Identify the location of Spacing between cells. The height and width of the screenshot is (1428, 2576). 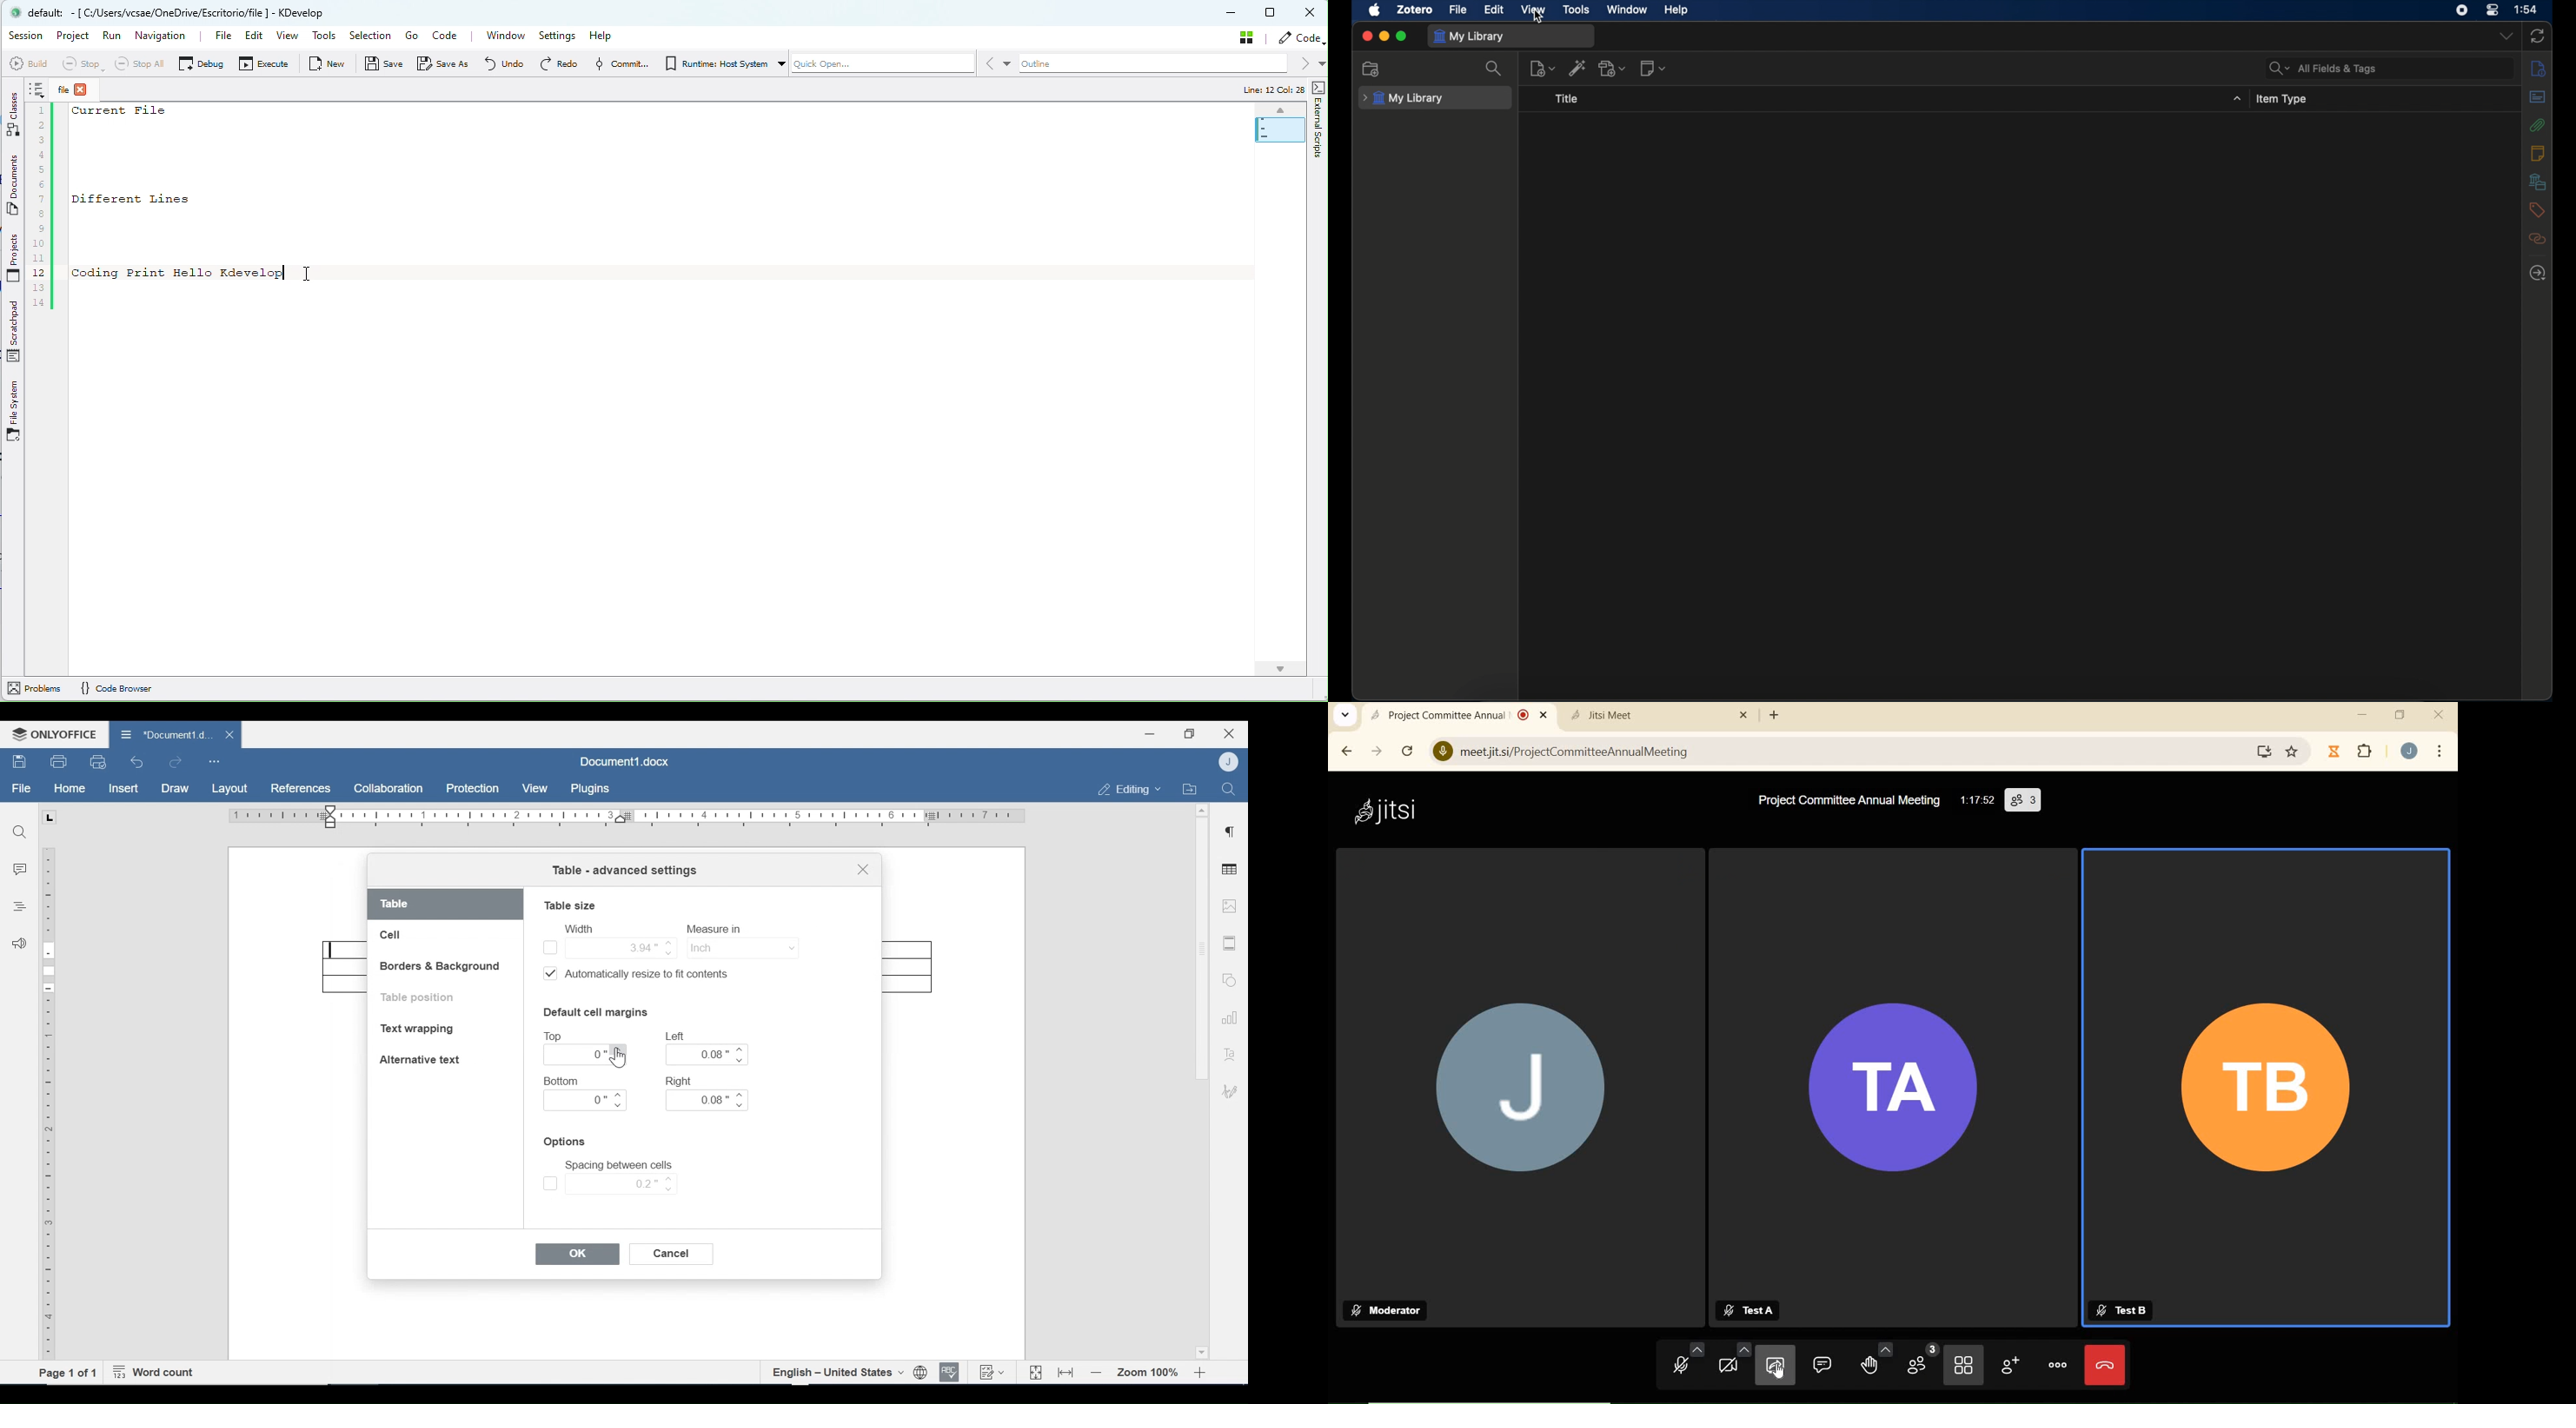
(619, 1165).